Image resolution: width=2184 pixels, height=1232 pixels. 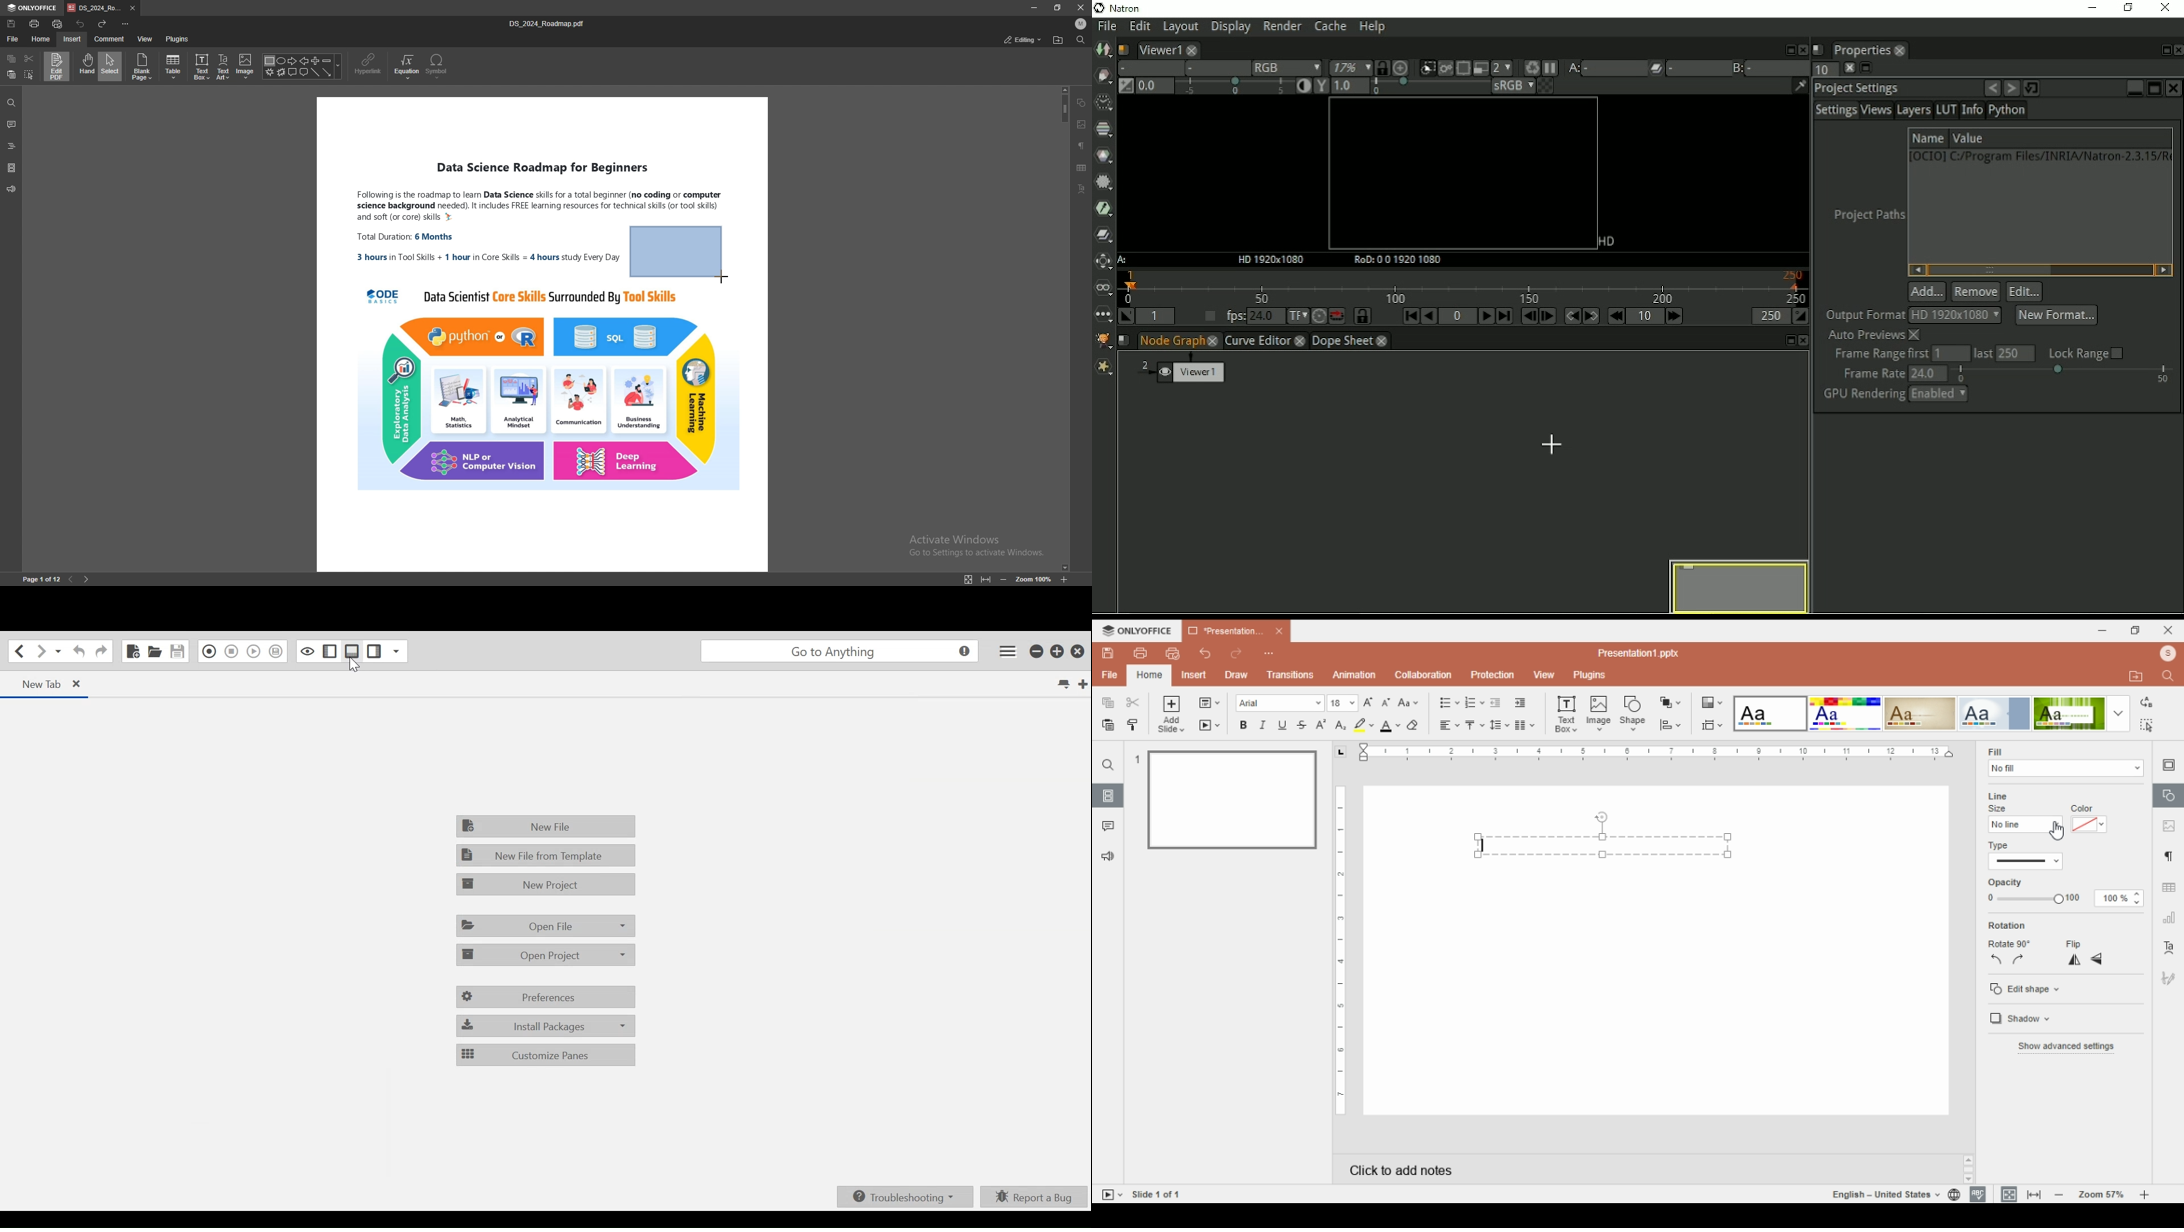 What do you see at coordinates (2025, 825) in the screenshot?
I see `line size` at bounding box center [2025, 825].